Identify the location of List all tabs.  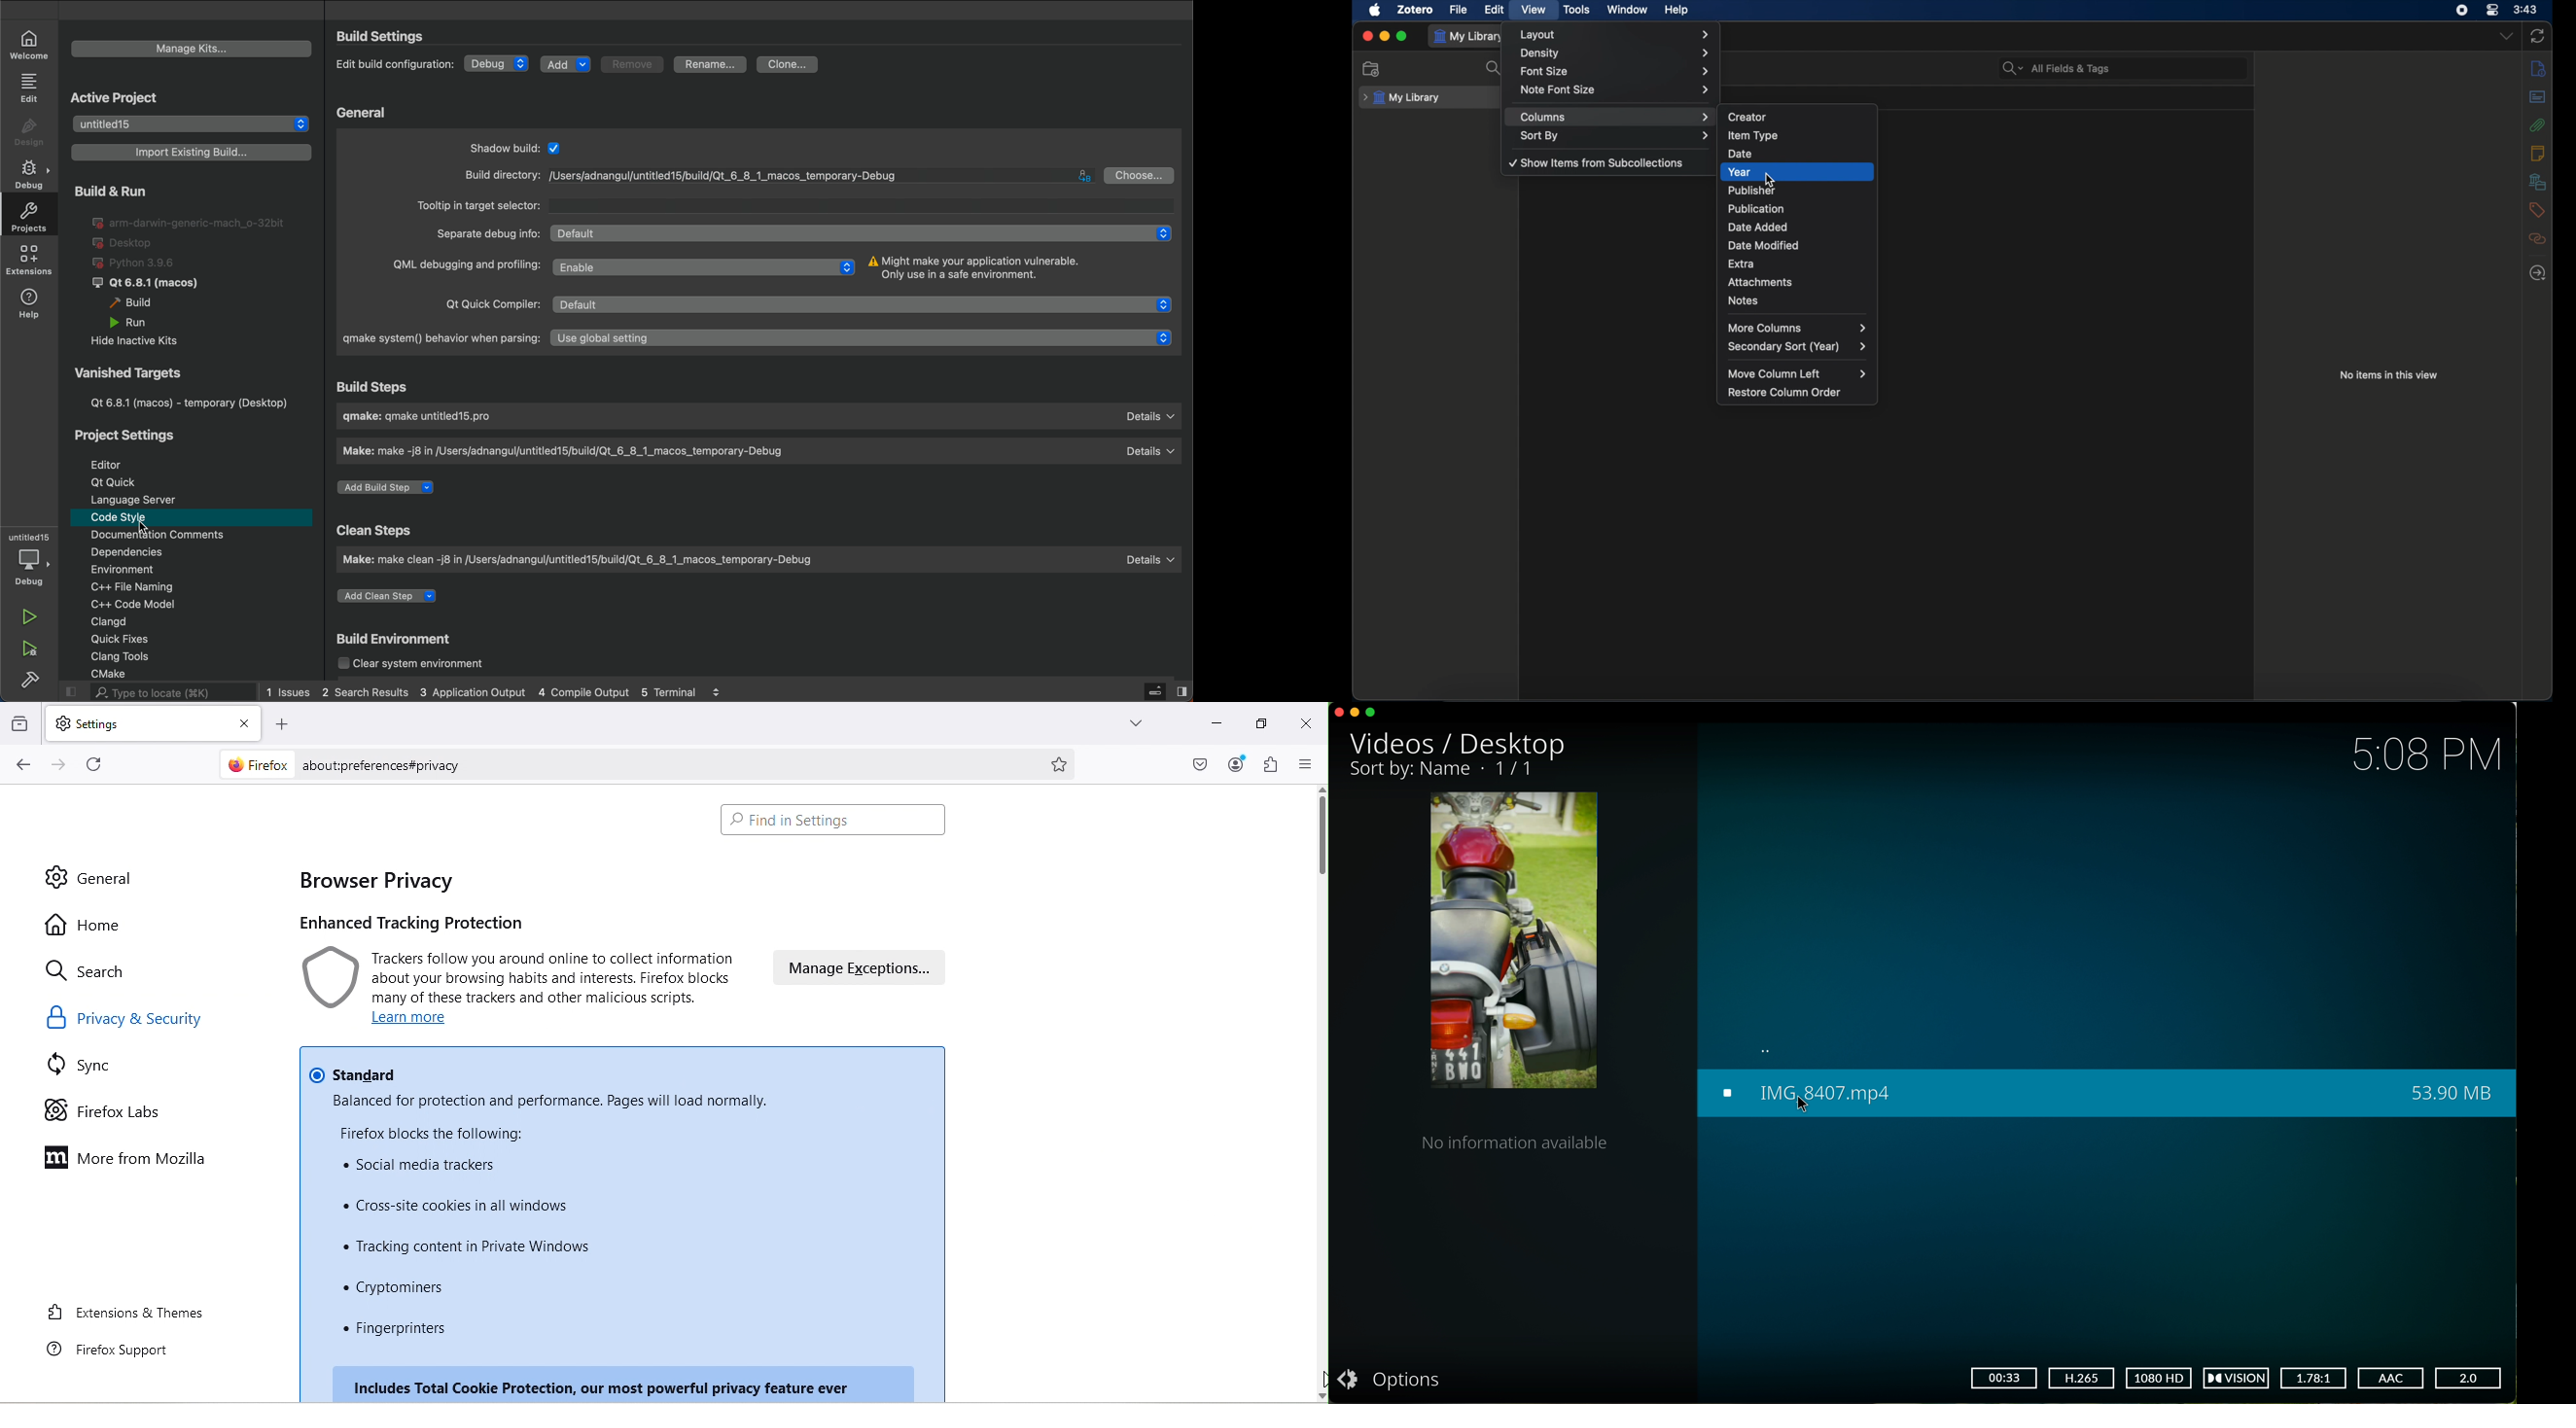
(1135, 726).